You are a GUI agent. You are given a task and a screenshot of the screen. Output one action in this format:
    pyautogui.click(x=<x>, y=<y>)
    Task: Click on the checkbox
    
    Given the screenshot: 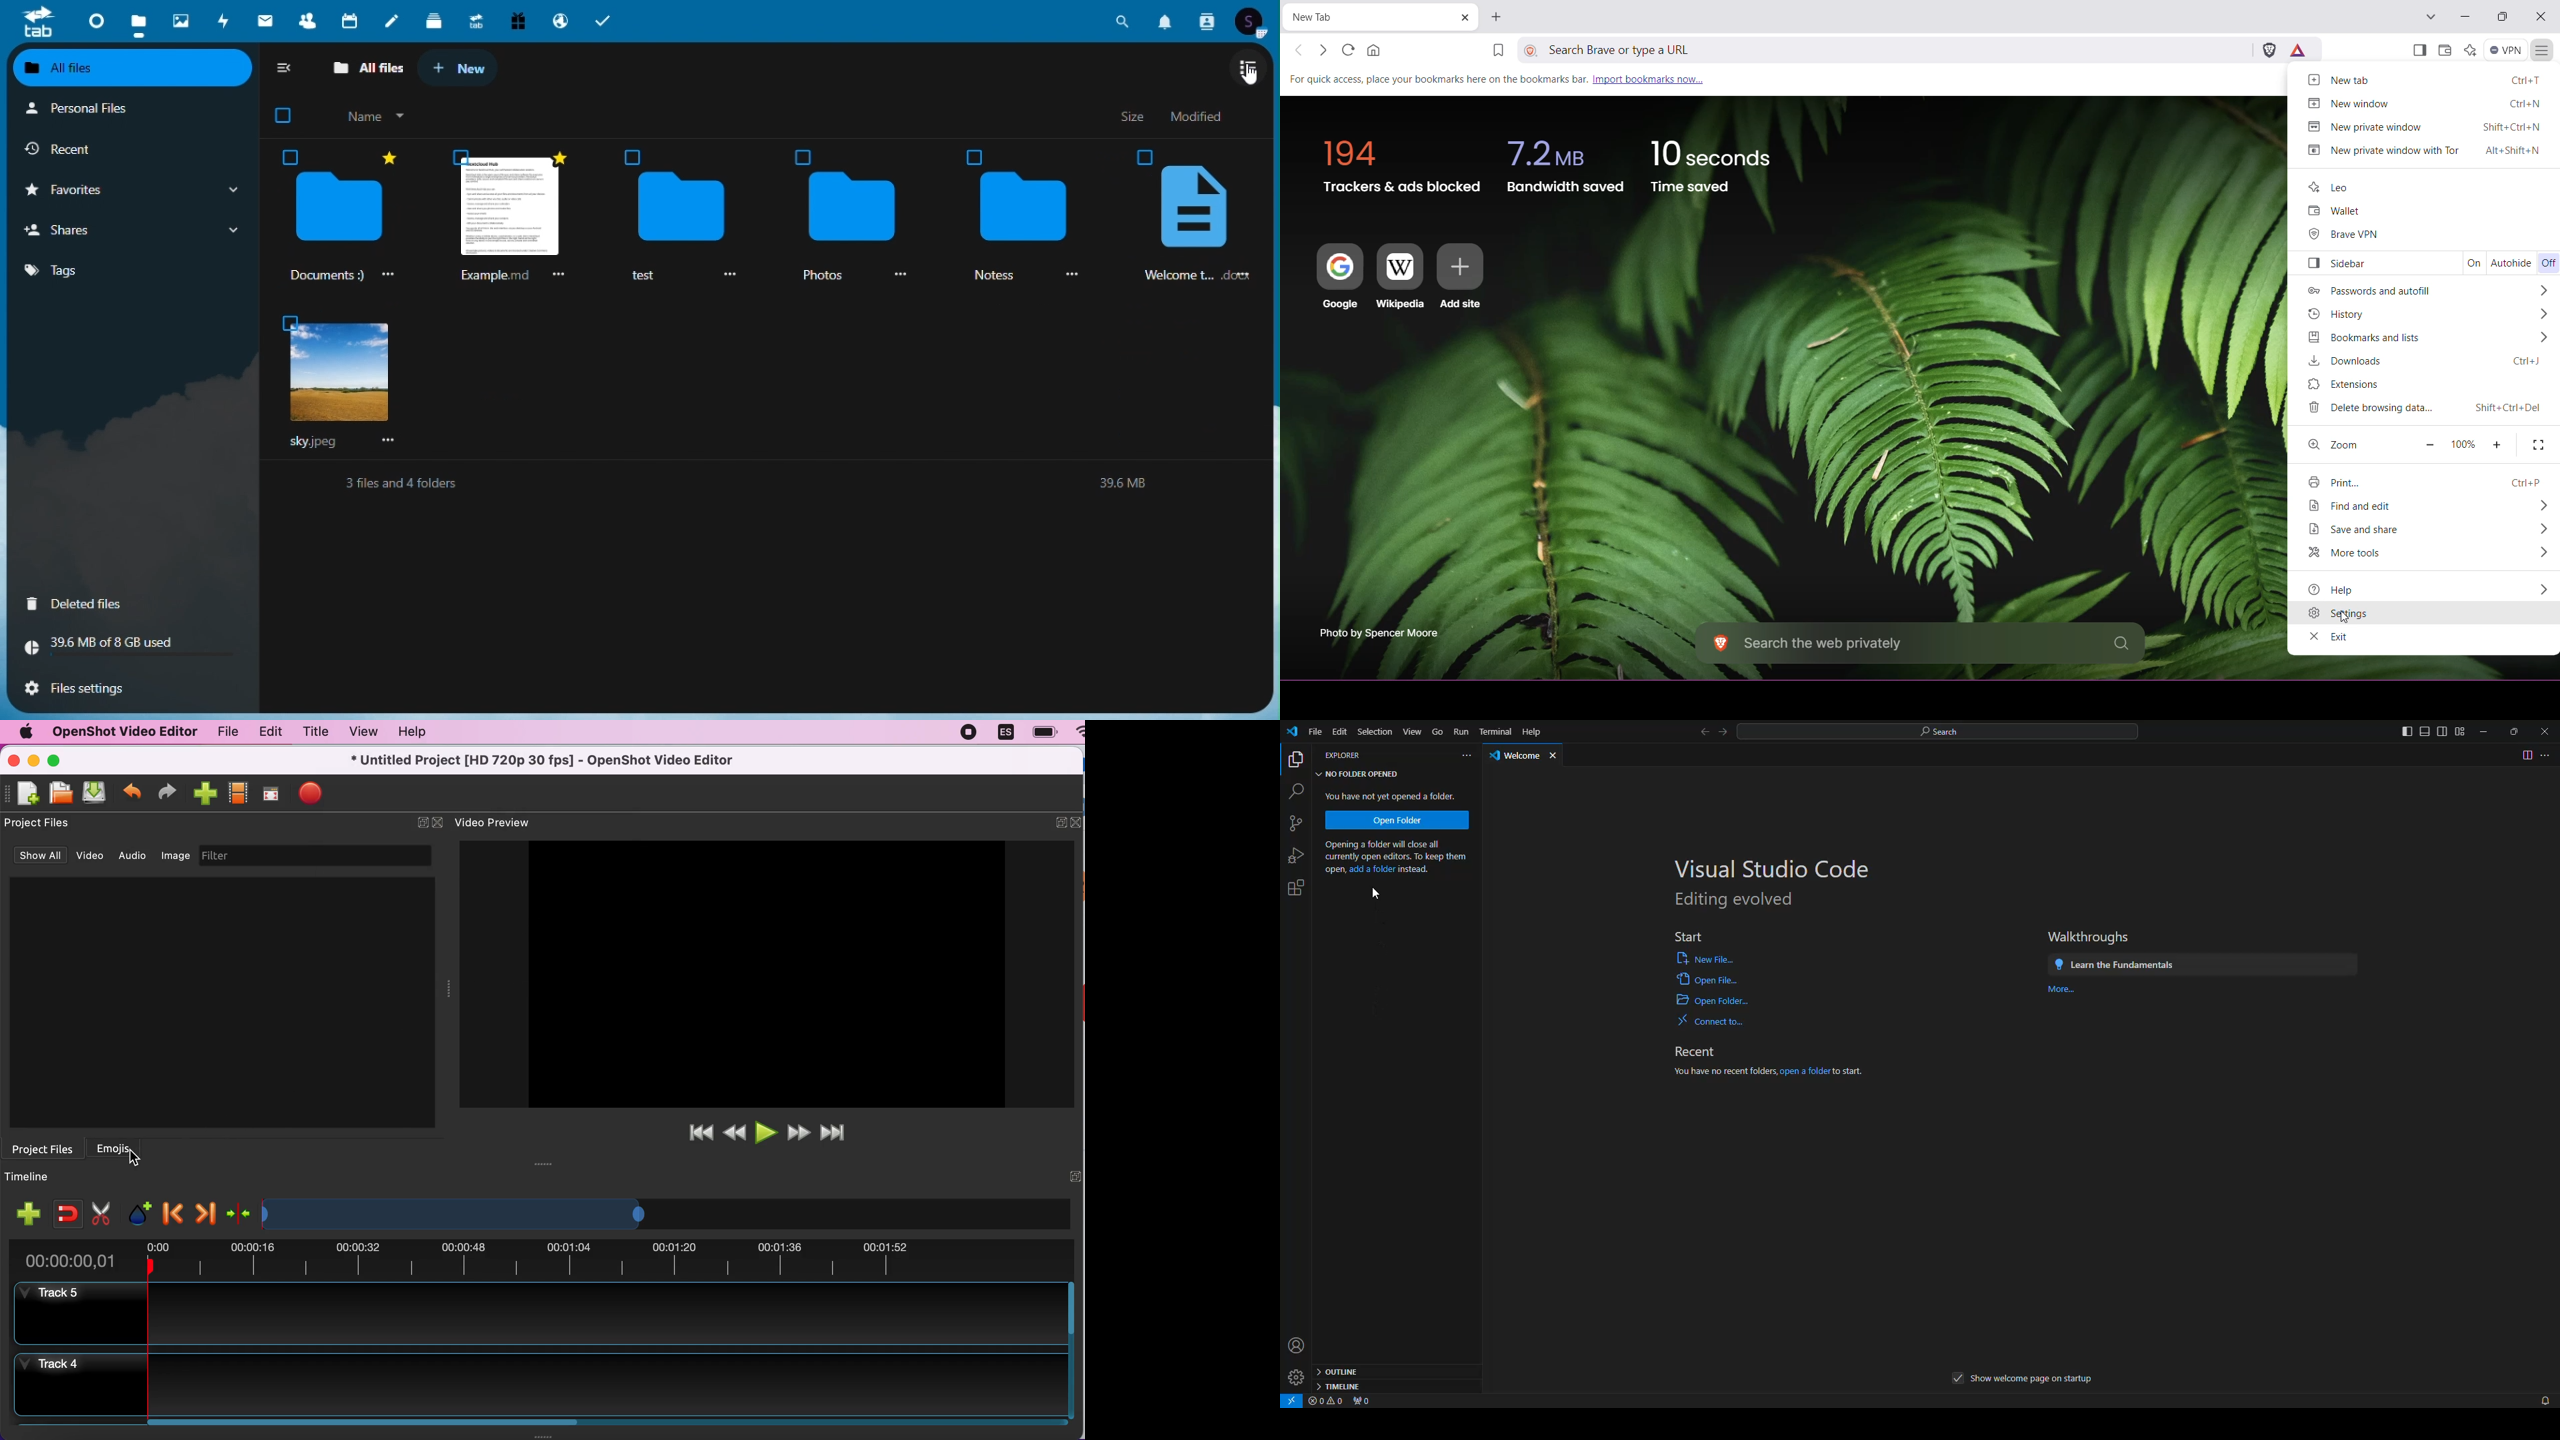 What is the action you would take?
    pyautogui.click(x=283, y=115)
    